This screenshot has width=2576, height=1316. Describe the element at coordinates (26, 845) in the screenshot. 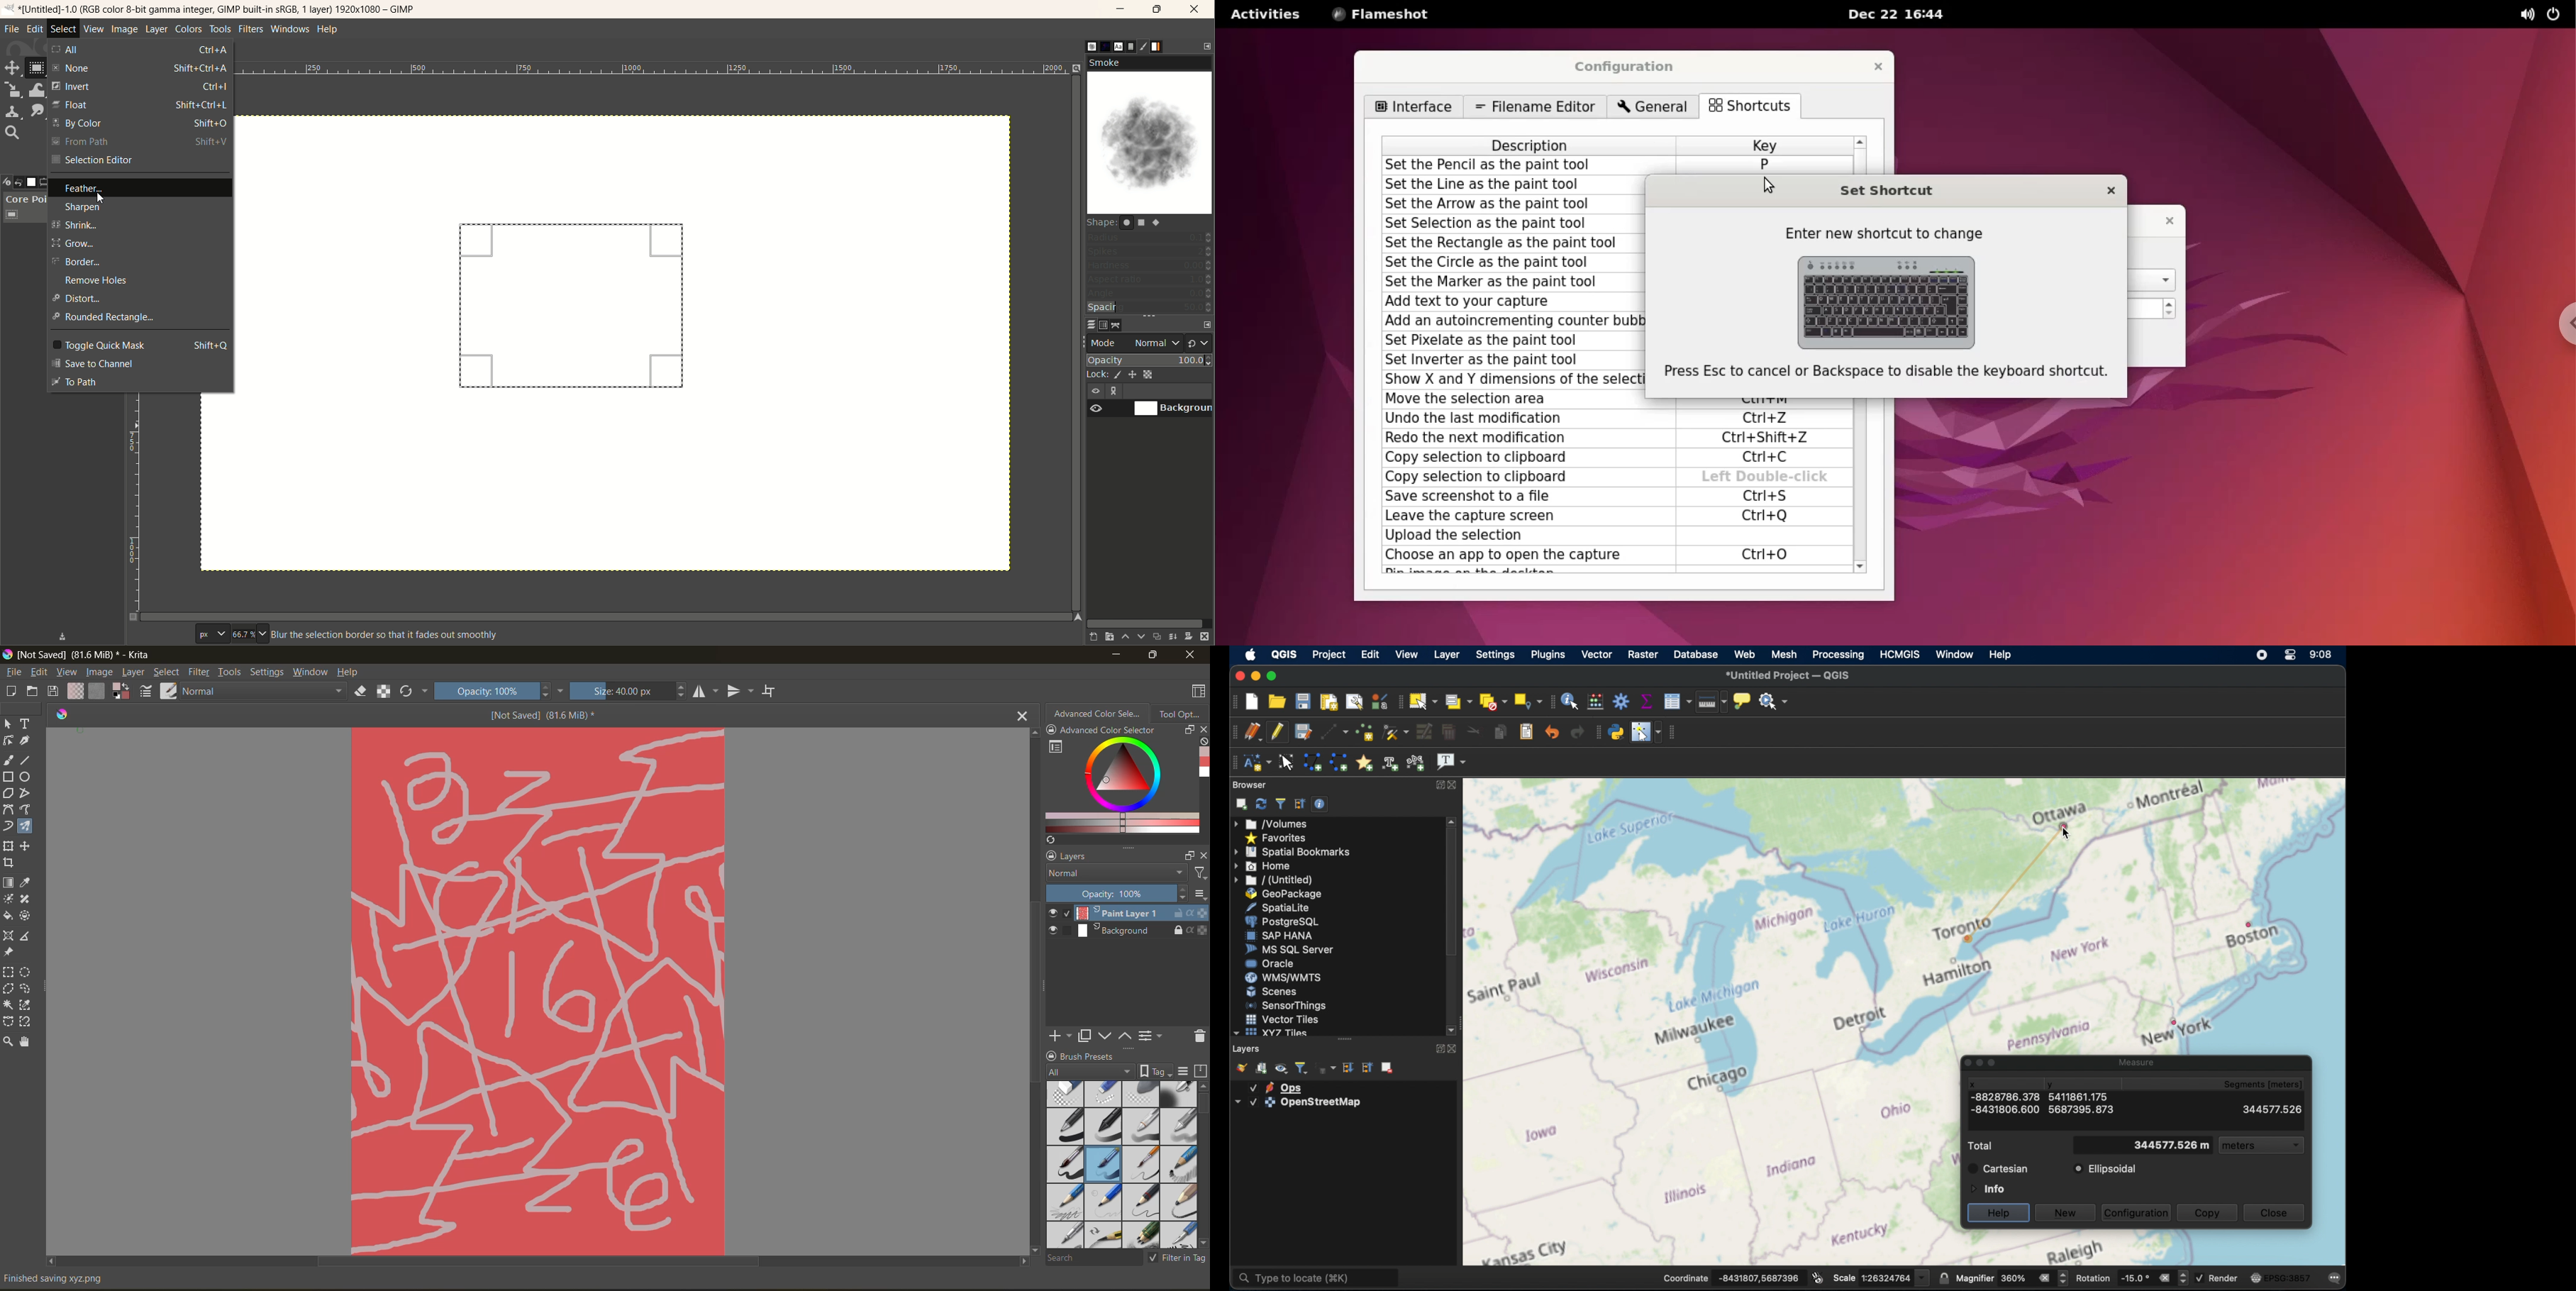

I see `tool` at that location.